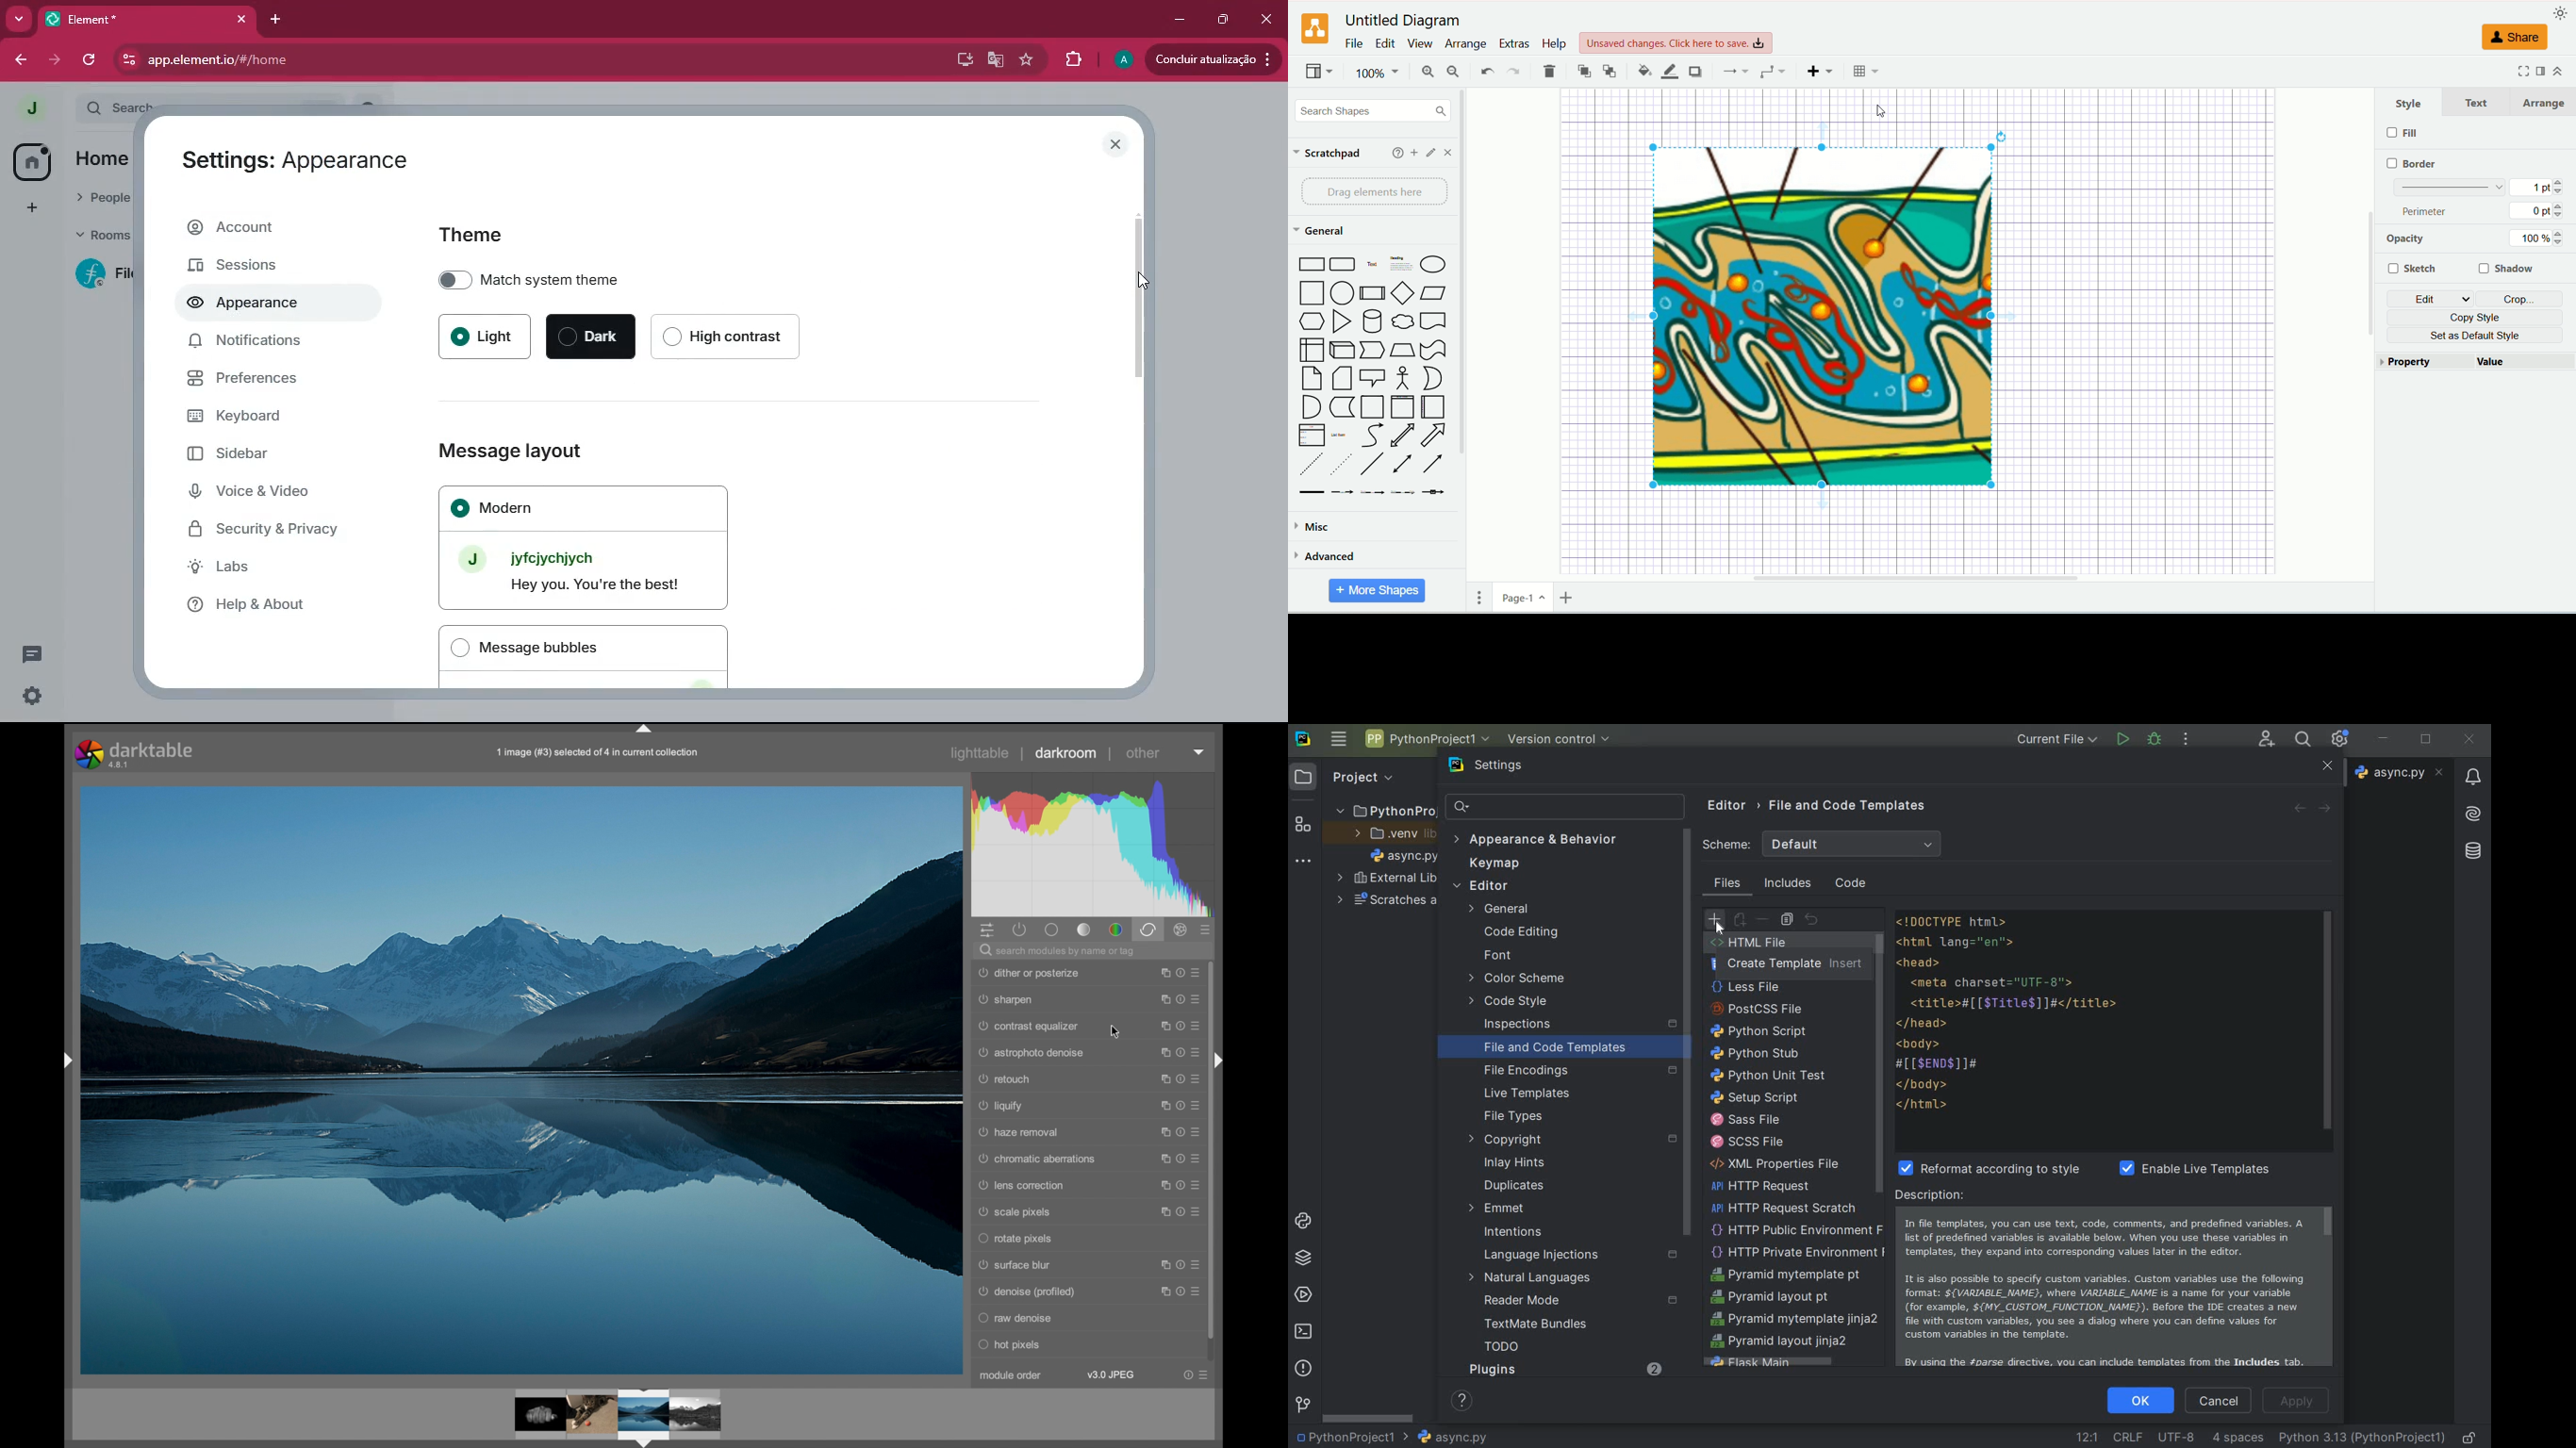 Image resolution: width=2576 pixels, height=1456 pixels. I want to click on security & privacy, so click(278, 529).